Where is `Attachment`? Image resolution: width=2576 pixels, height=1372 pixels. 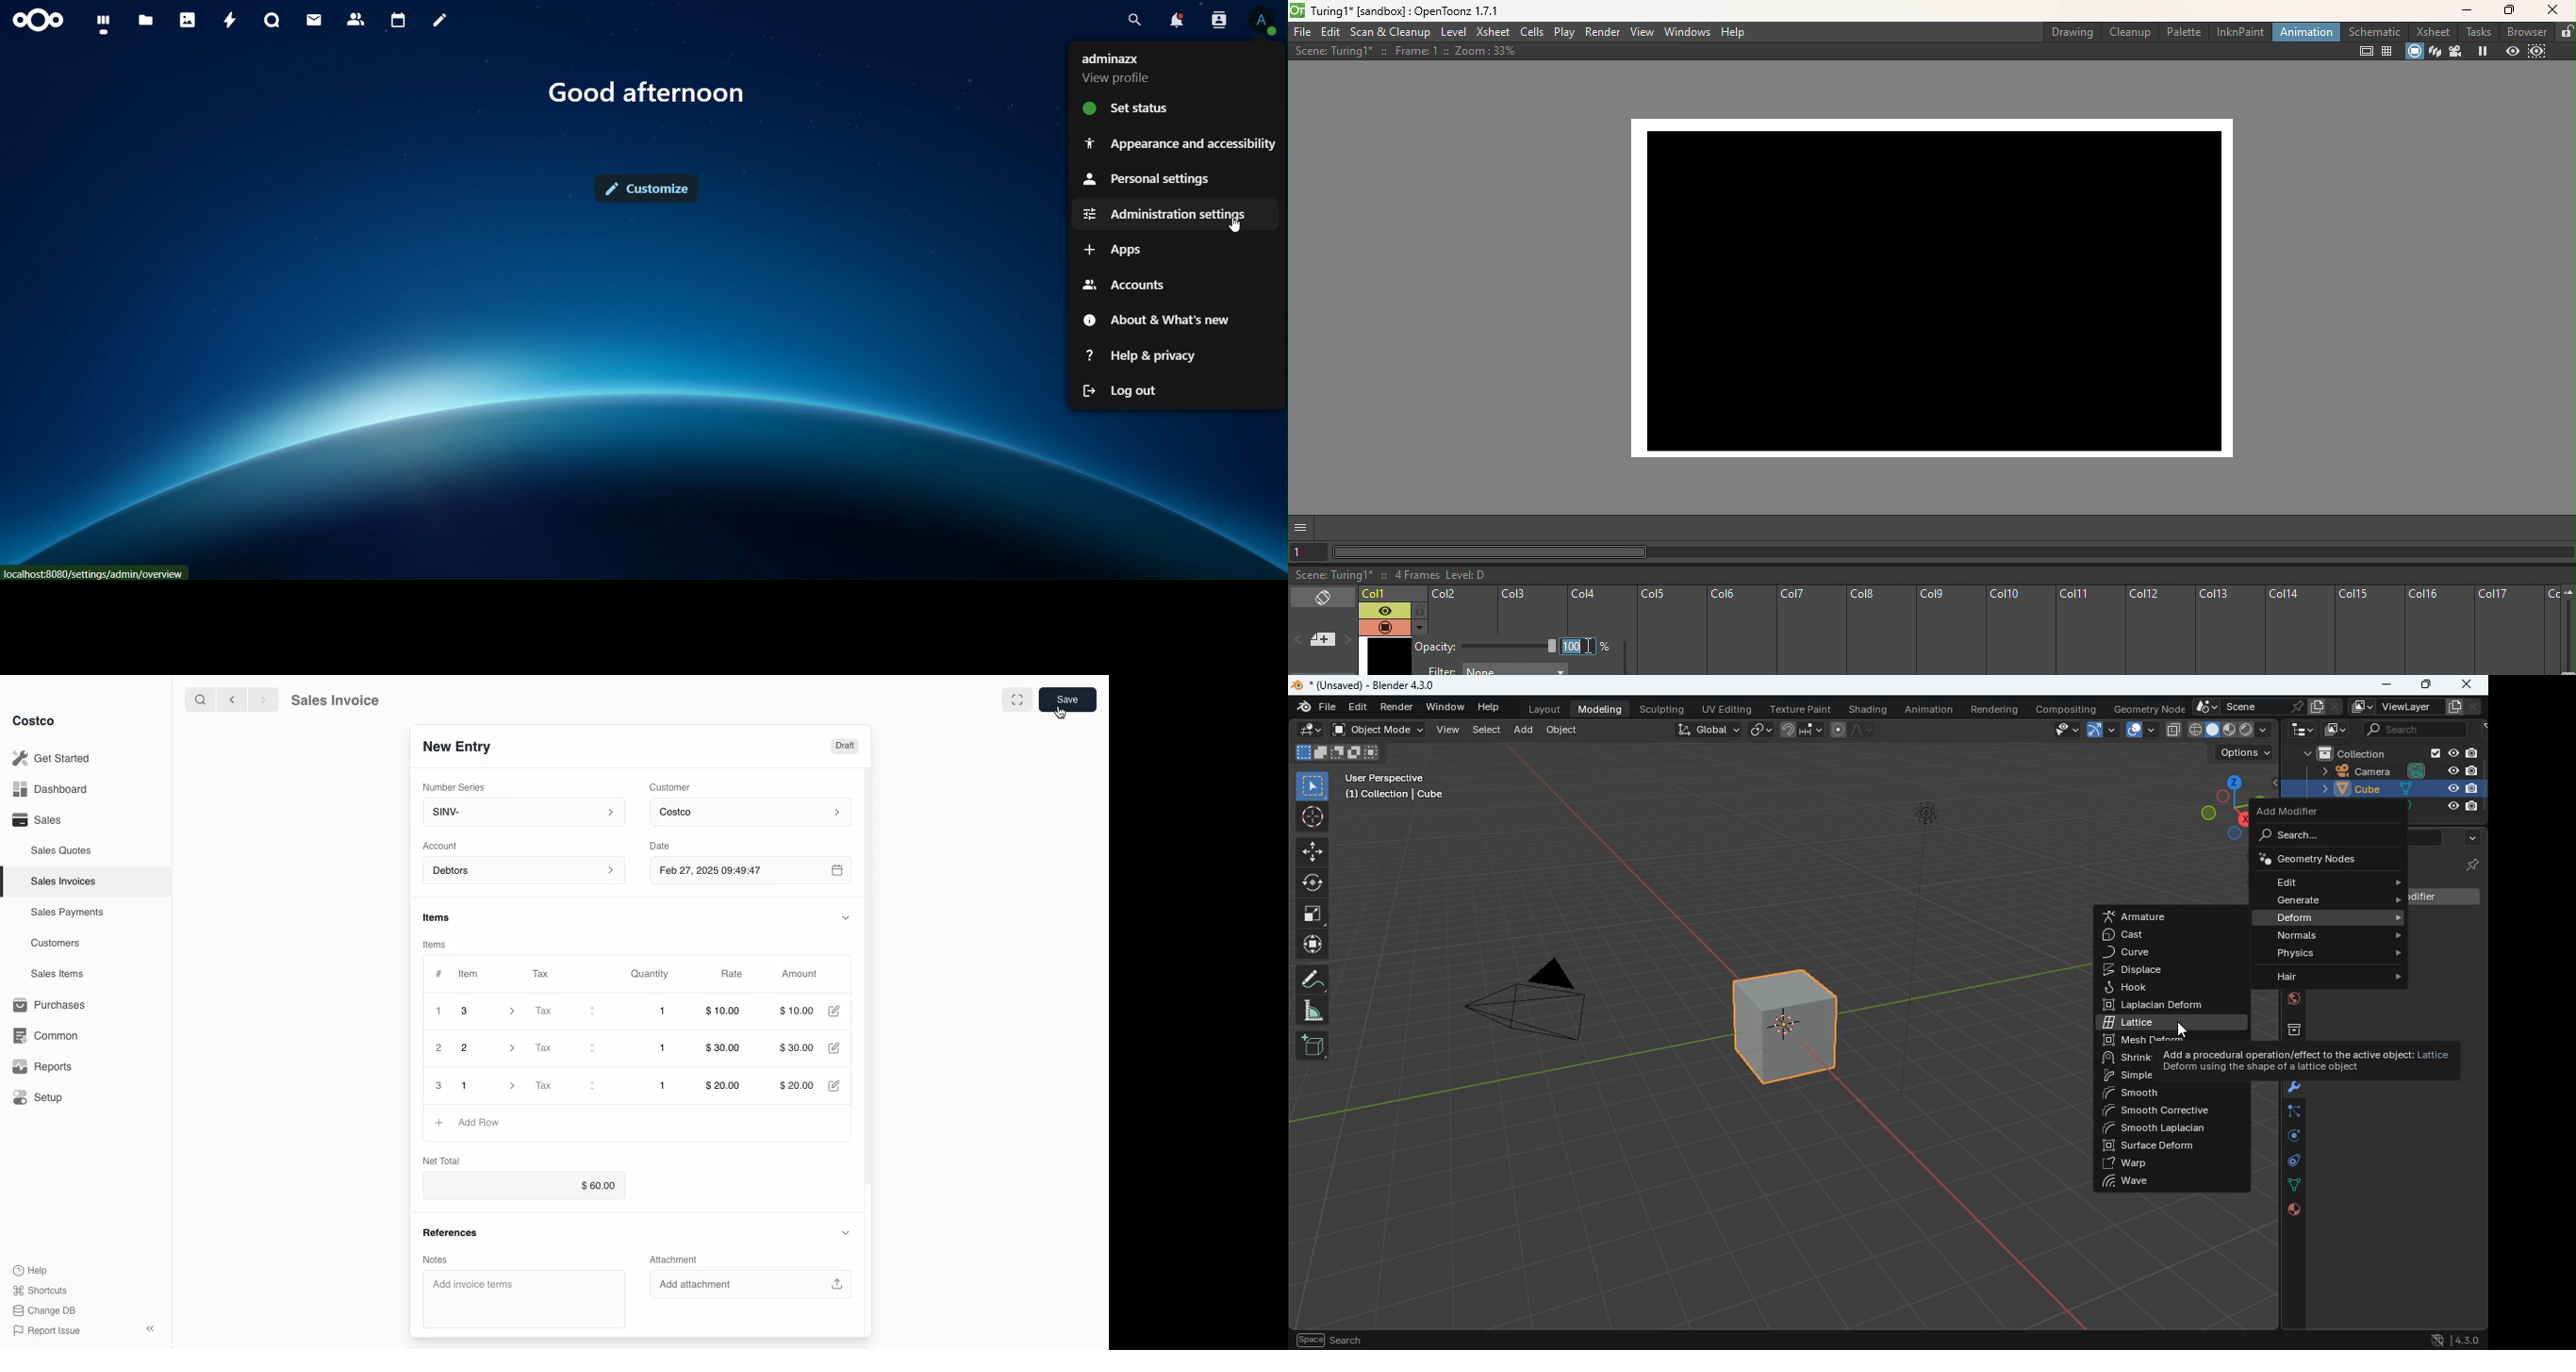 Attachment is located at coordinates (678, 1258).